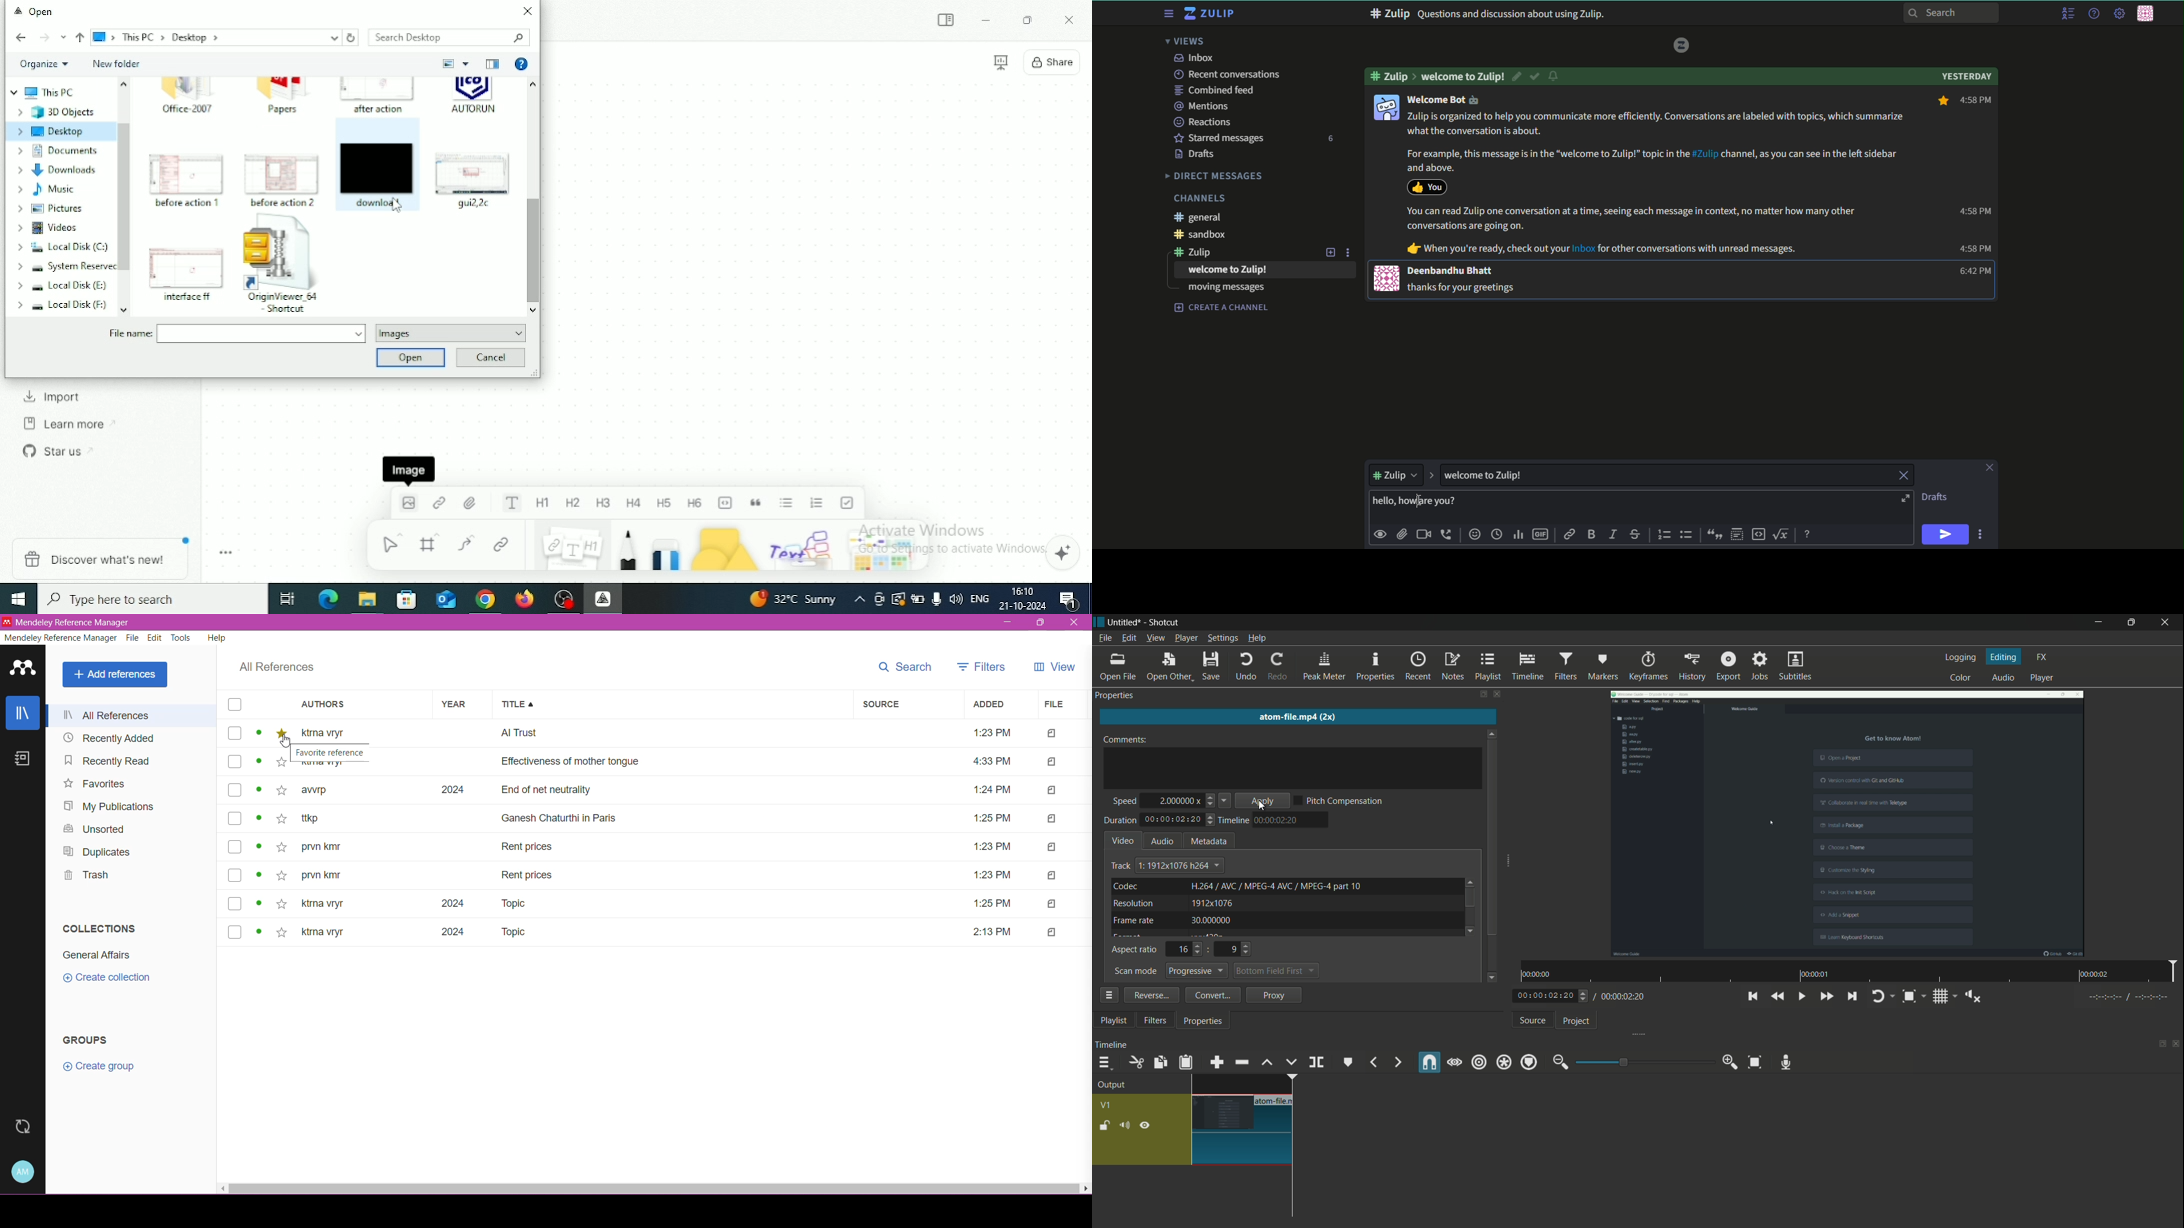  What do you see at coordinates (1479, 1063) in the screenshot?
I see `ripple` at bounding box center [1479, 1063].